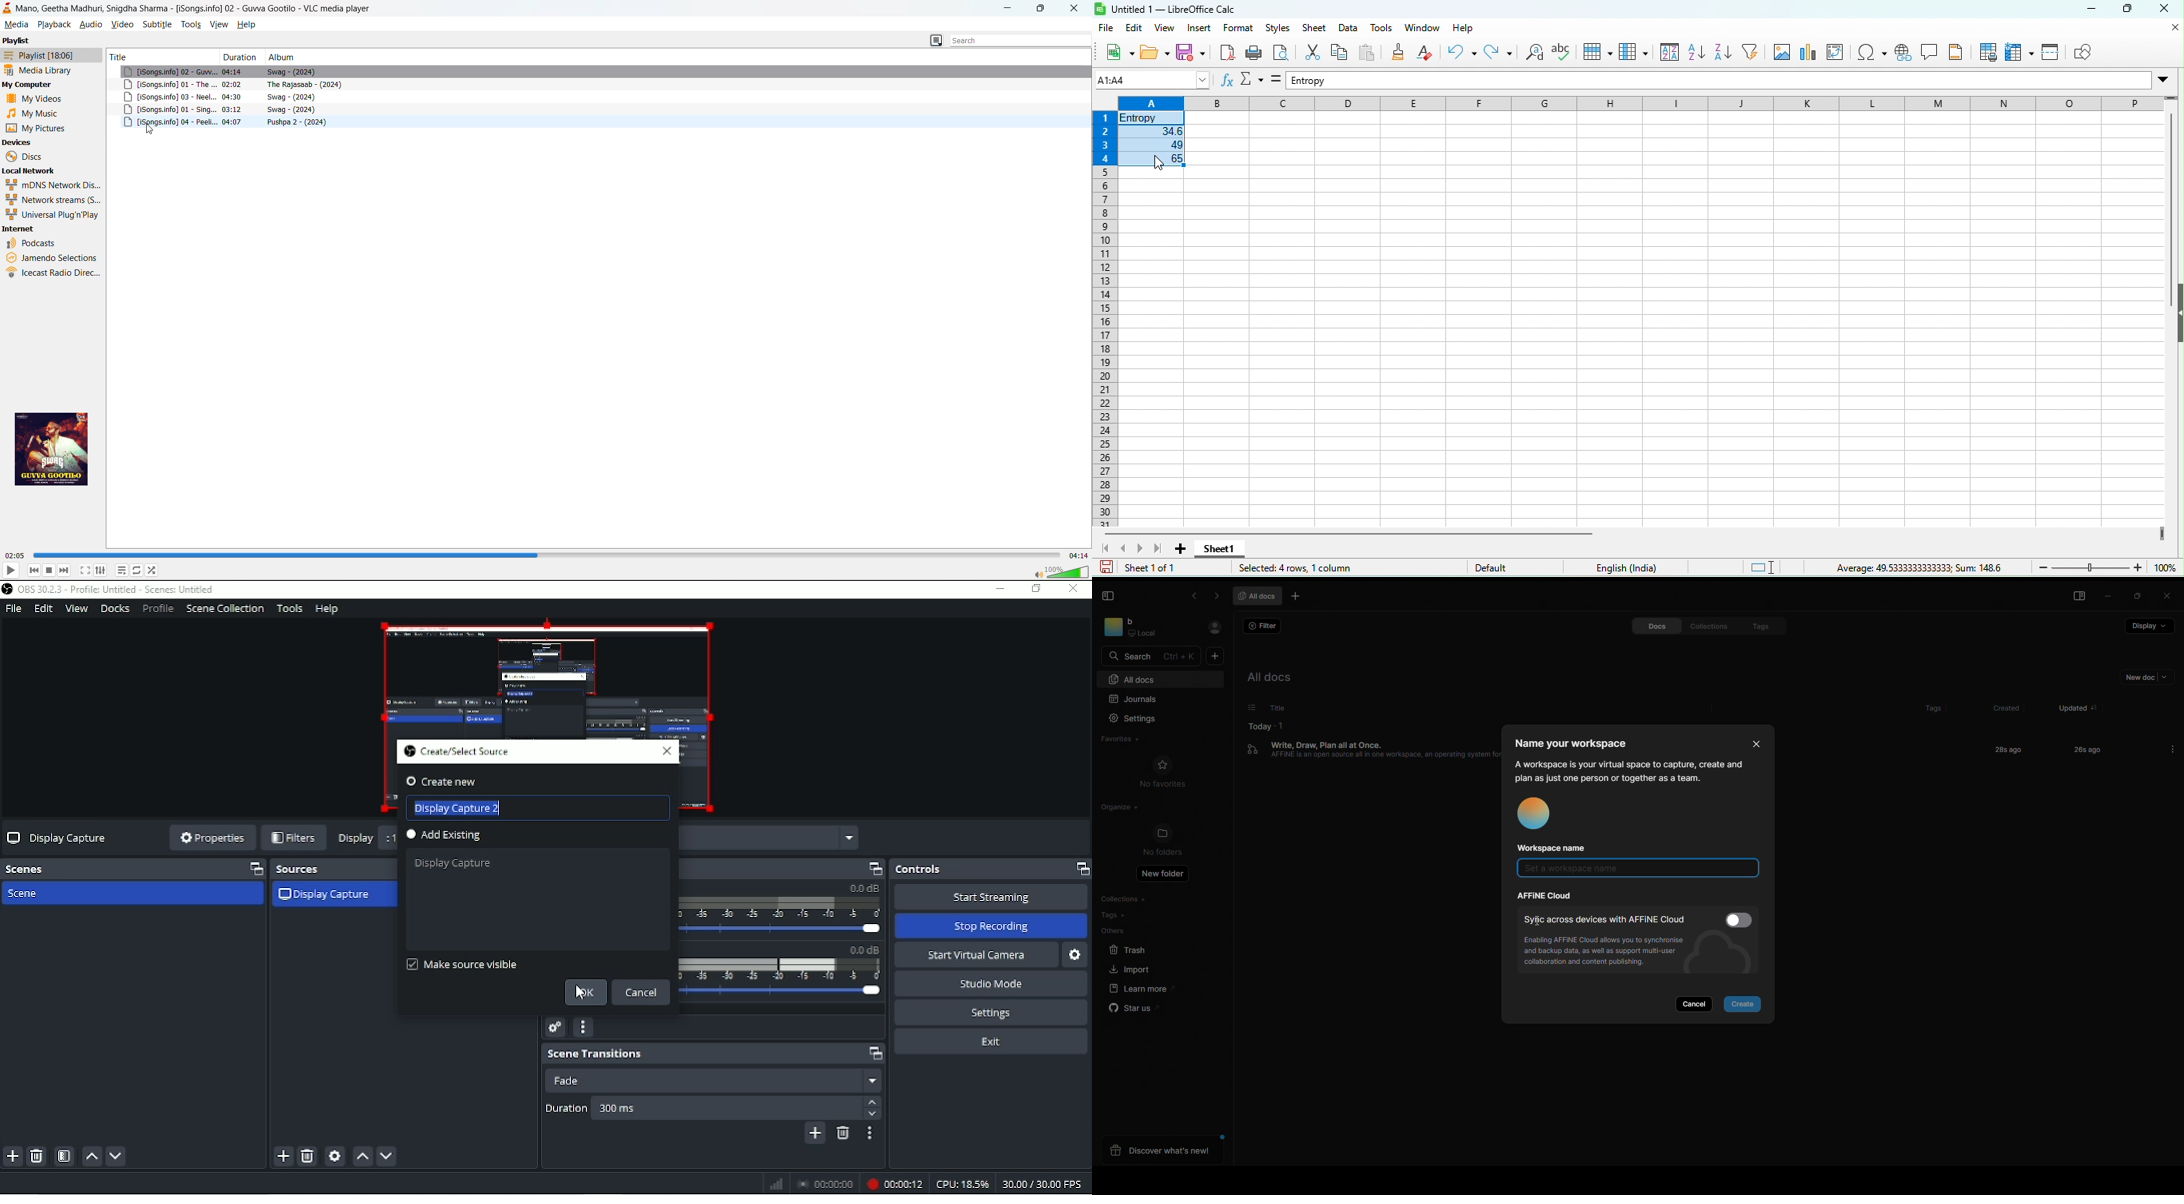 The height and width of the screenshot is (1204, 2184). Describe the element at coordinates (307, 1156) in the screenshot. I see `Remove selected source(s)` at that location.